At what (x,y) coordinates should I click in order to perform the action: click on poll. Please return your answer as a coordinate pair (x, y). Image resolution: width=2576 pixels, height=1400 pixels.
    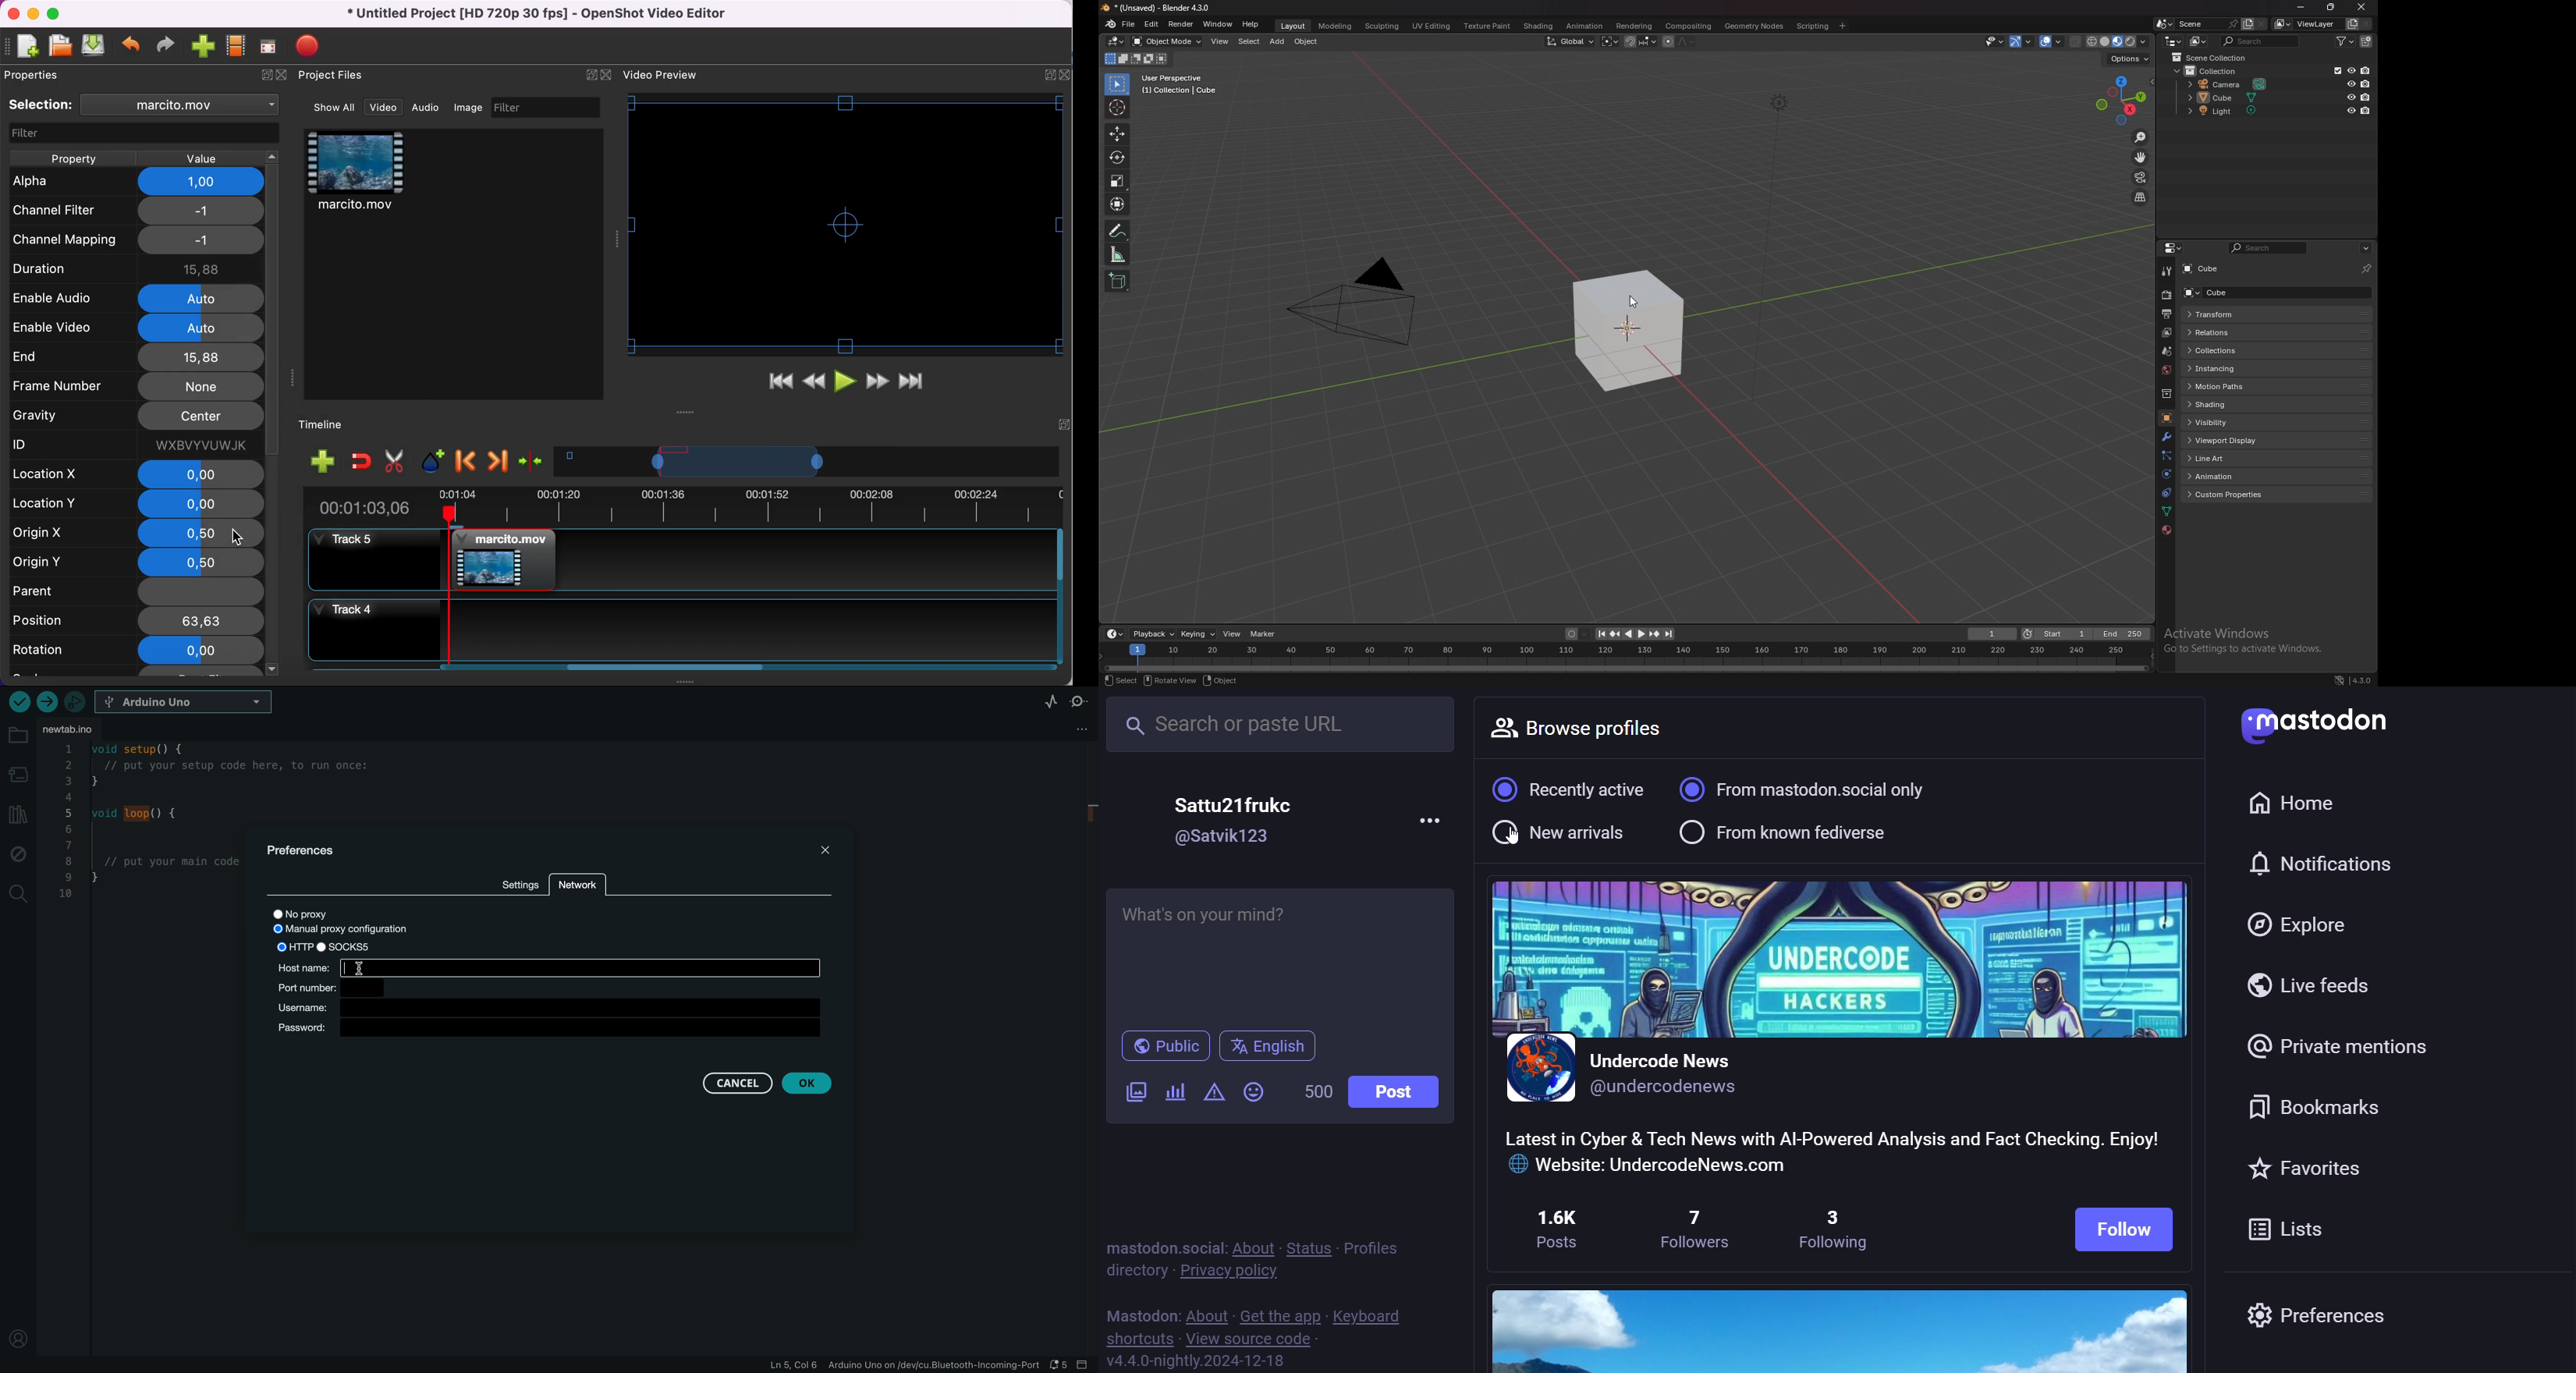
    Looking at the image, I should click on (1174, 1092).